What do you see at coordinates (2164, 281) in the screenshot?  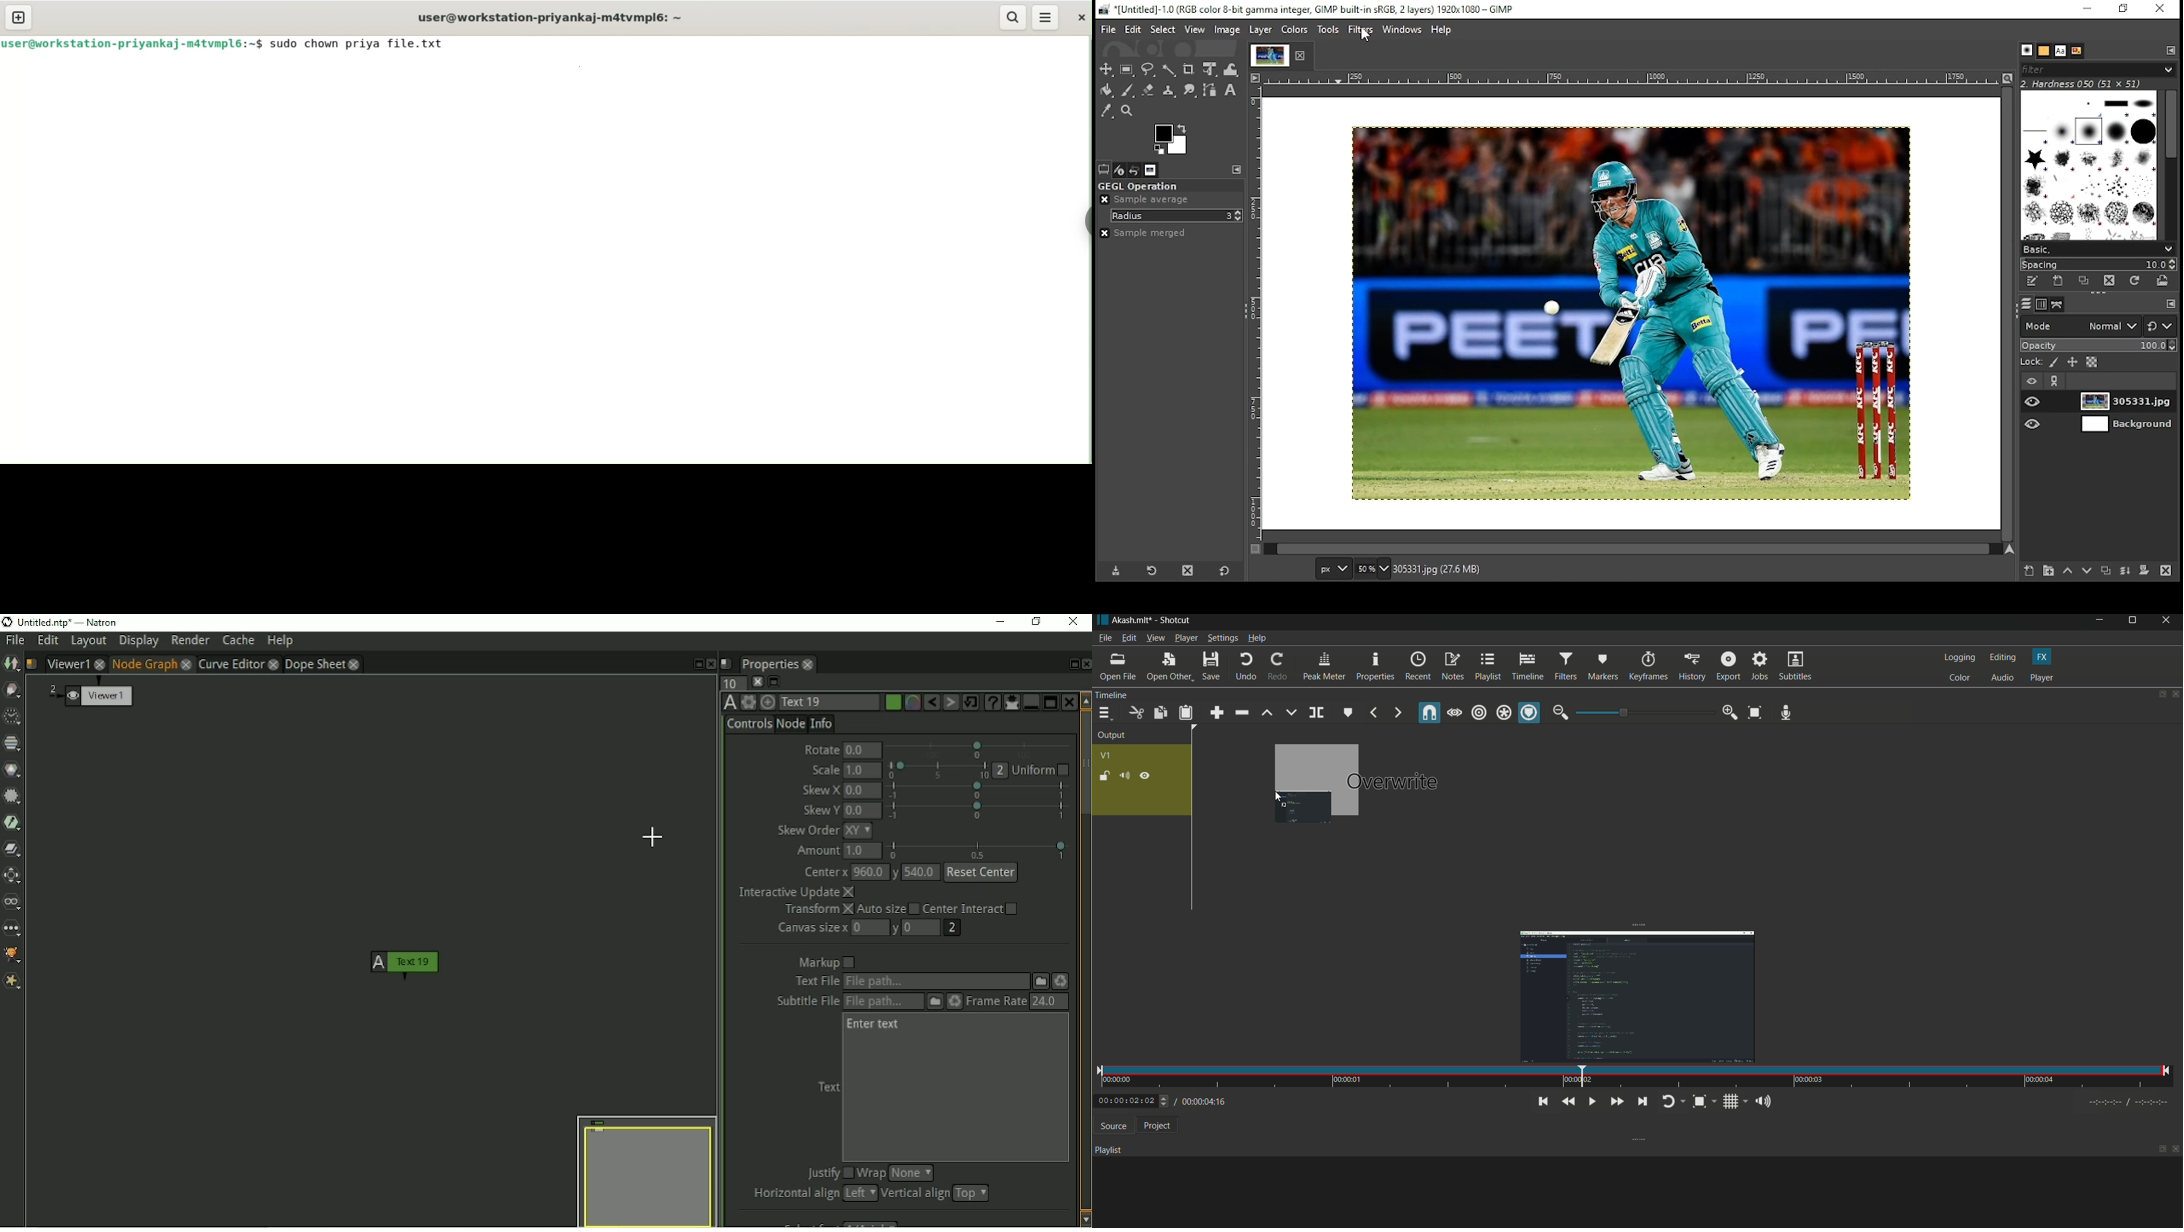 I see `open brush as image` at bounding box center [2164, 281].